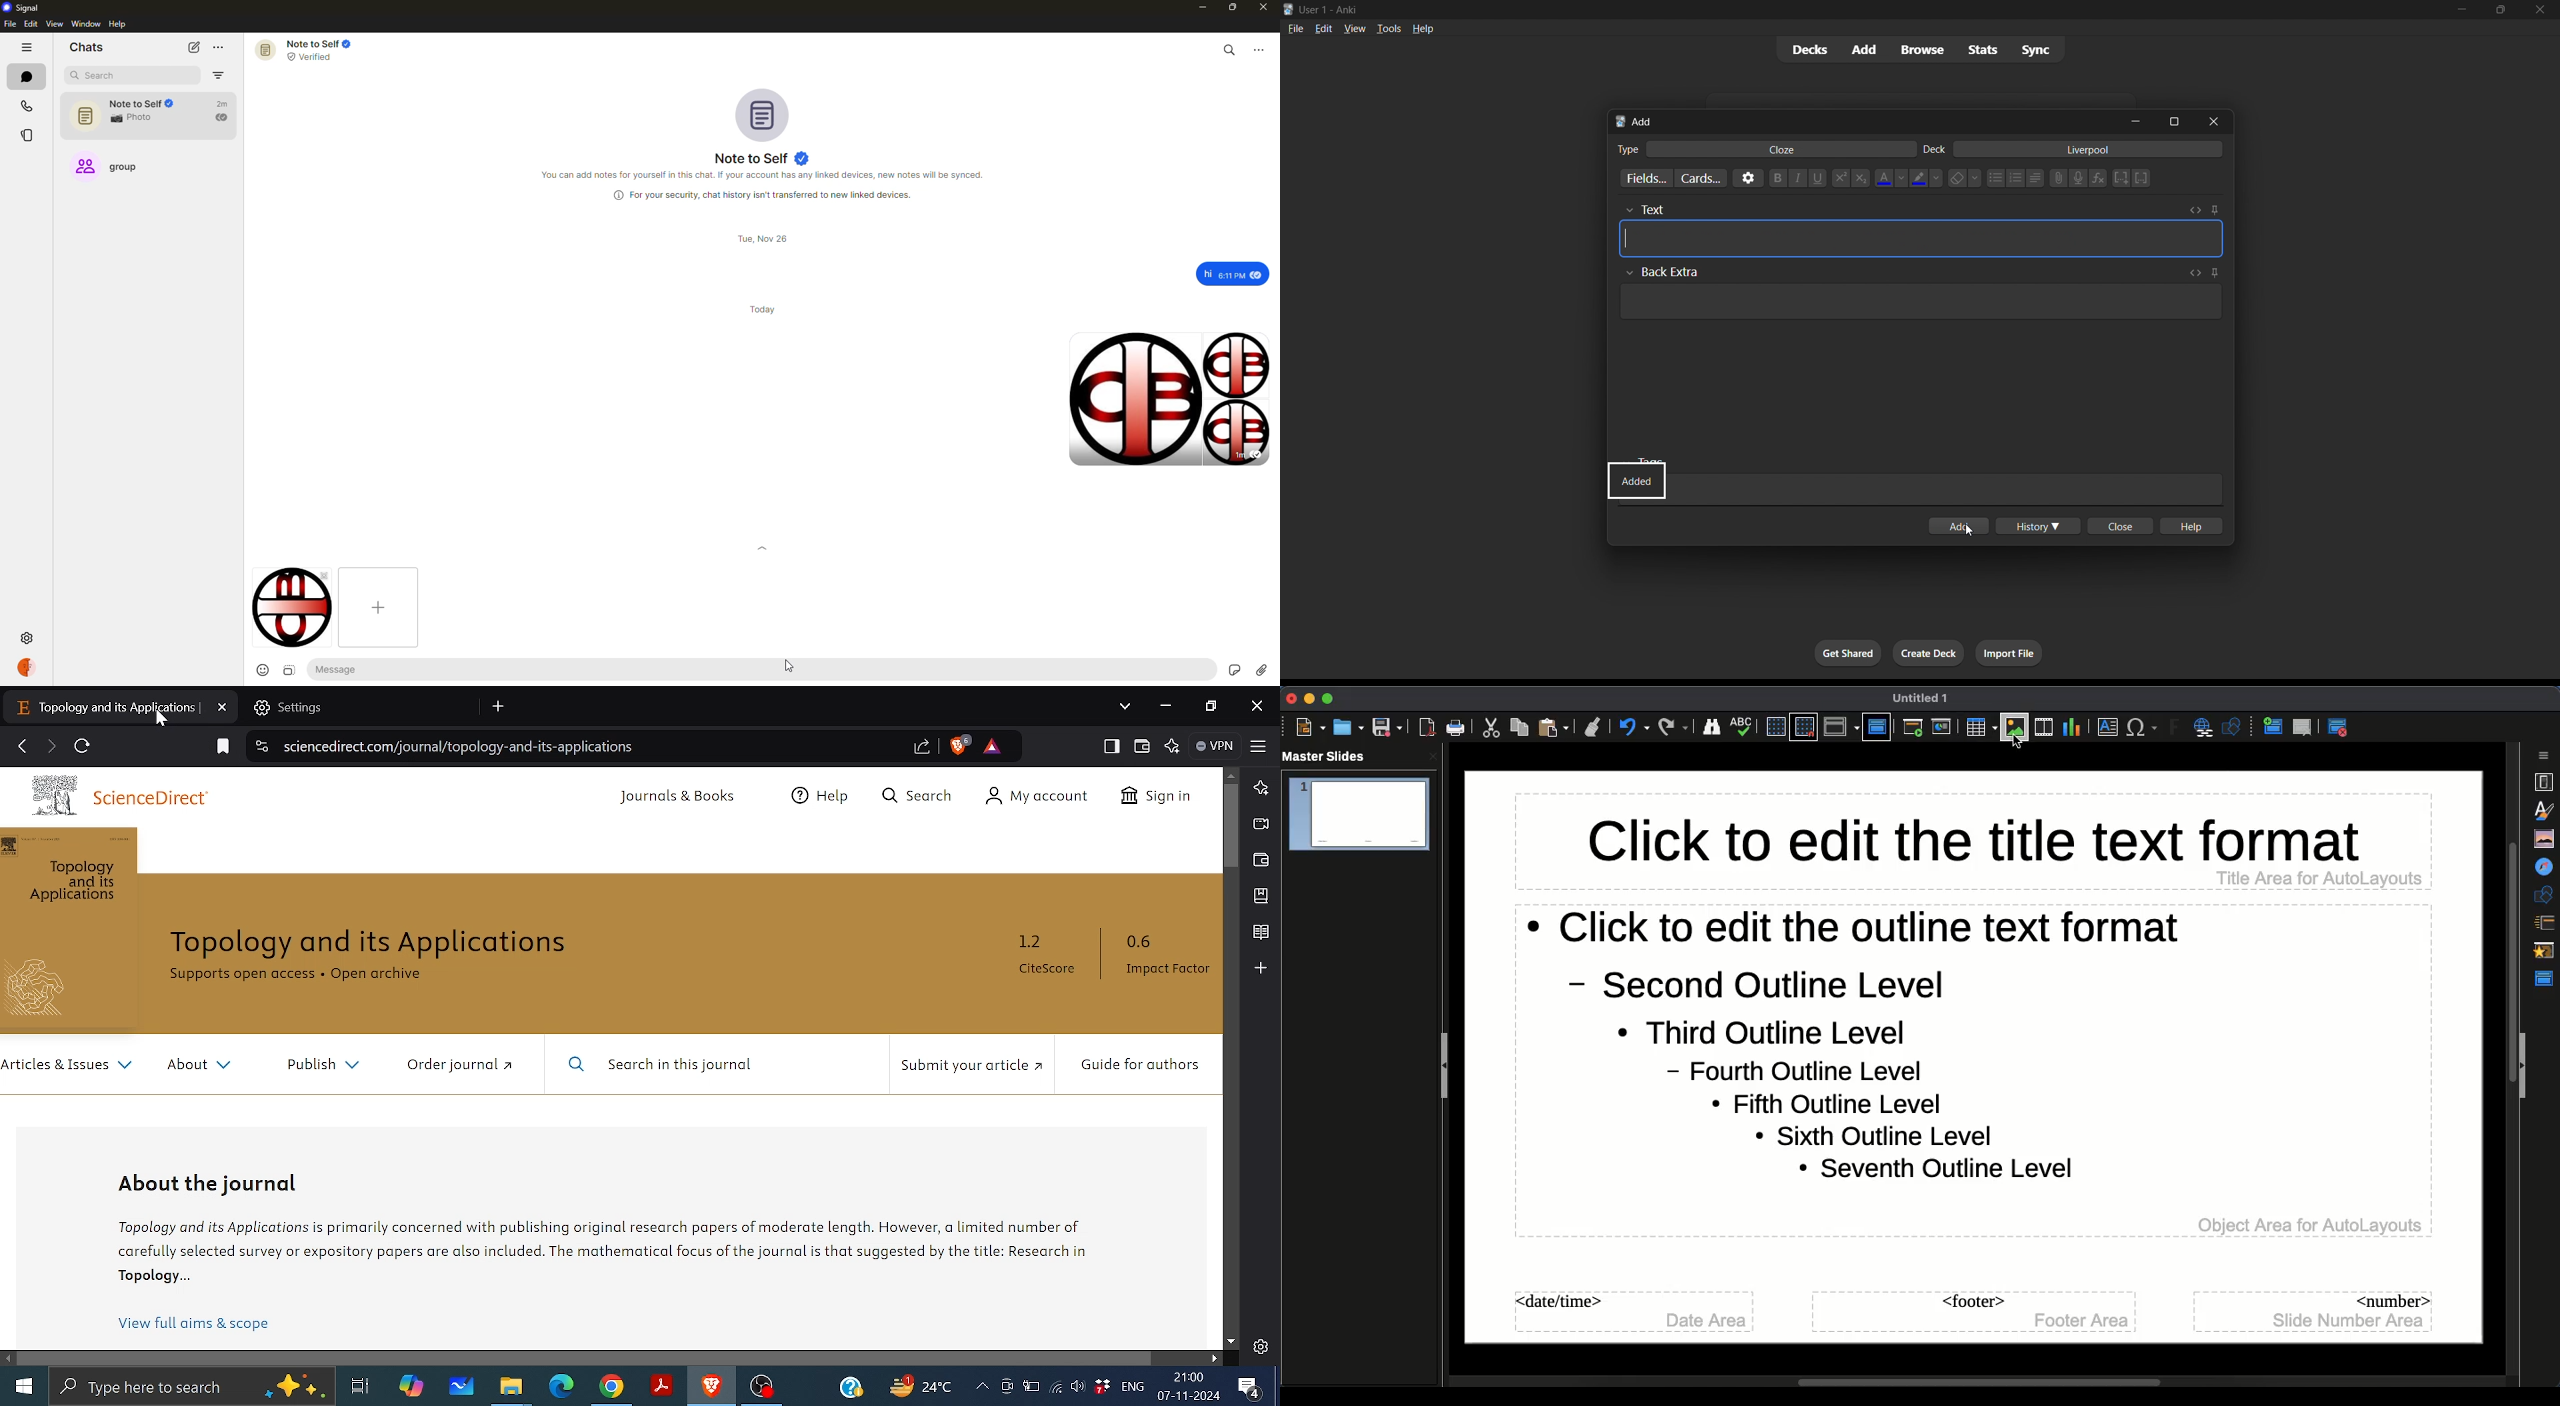 This screenshot has width=2576, height=1428. Describe the element at coordinates (23, 745) in the screenshot. I see `Go back` at that location.